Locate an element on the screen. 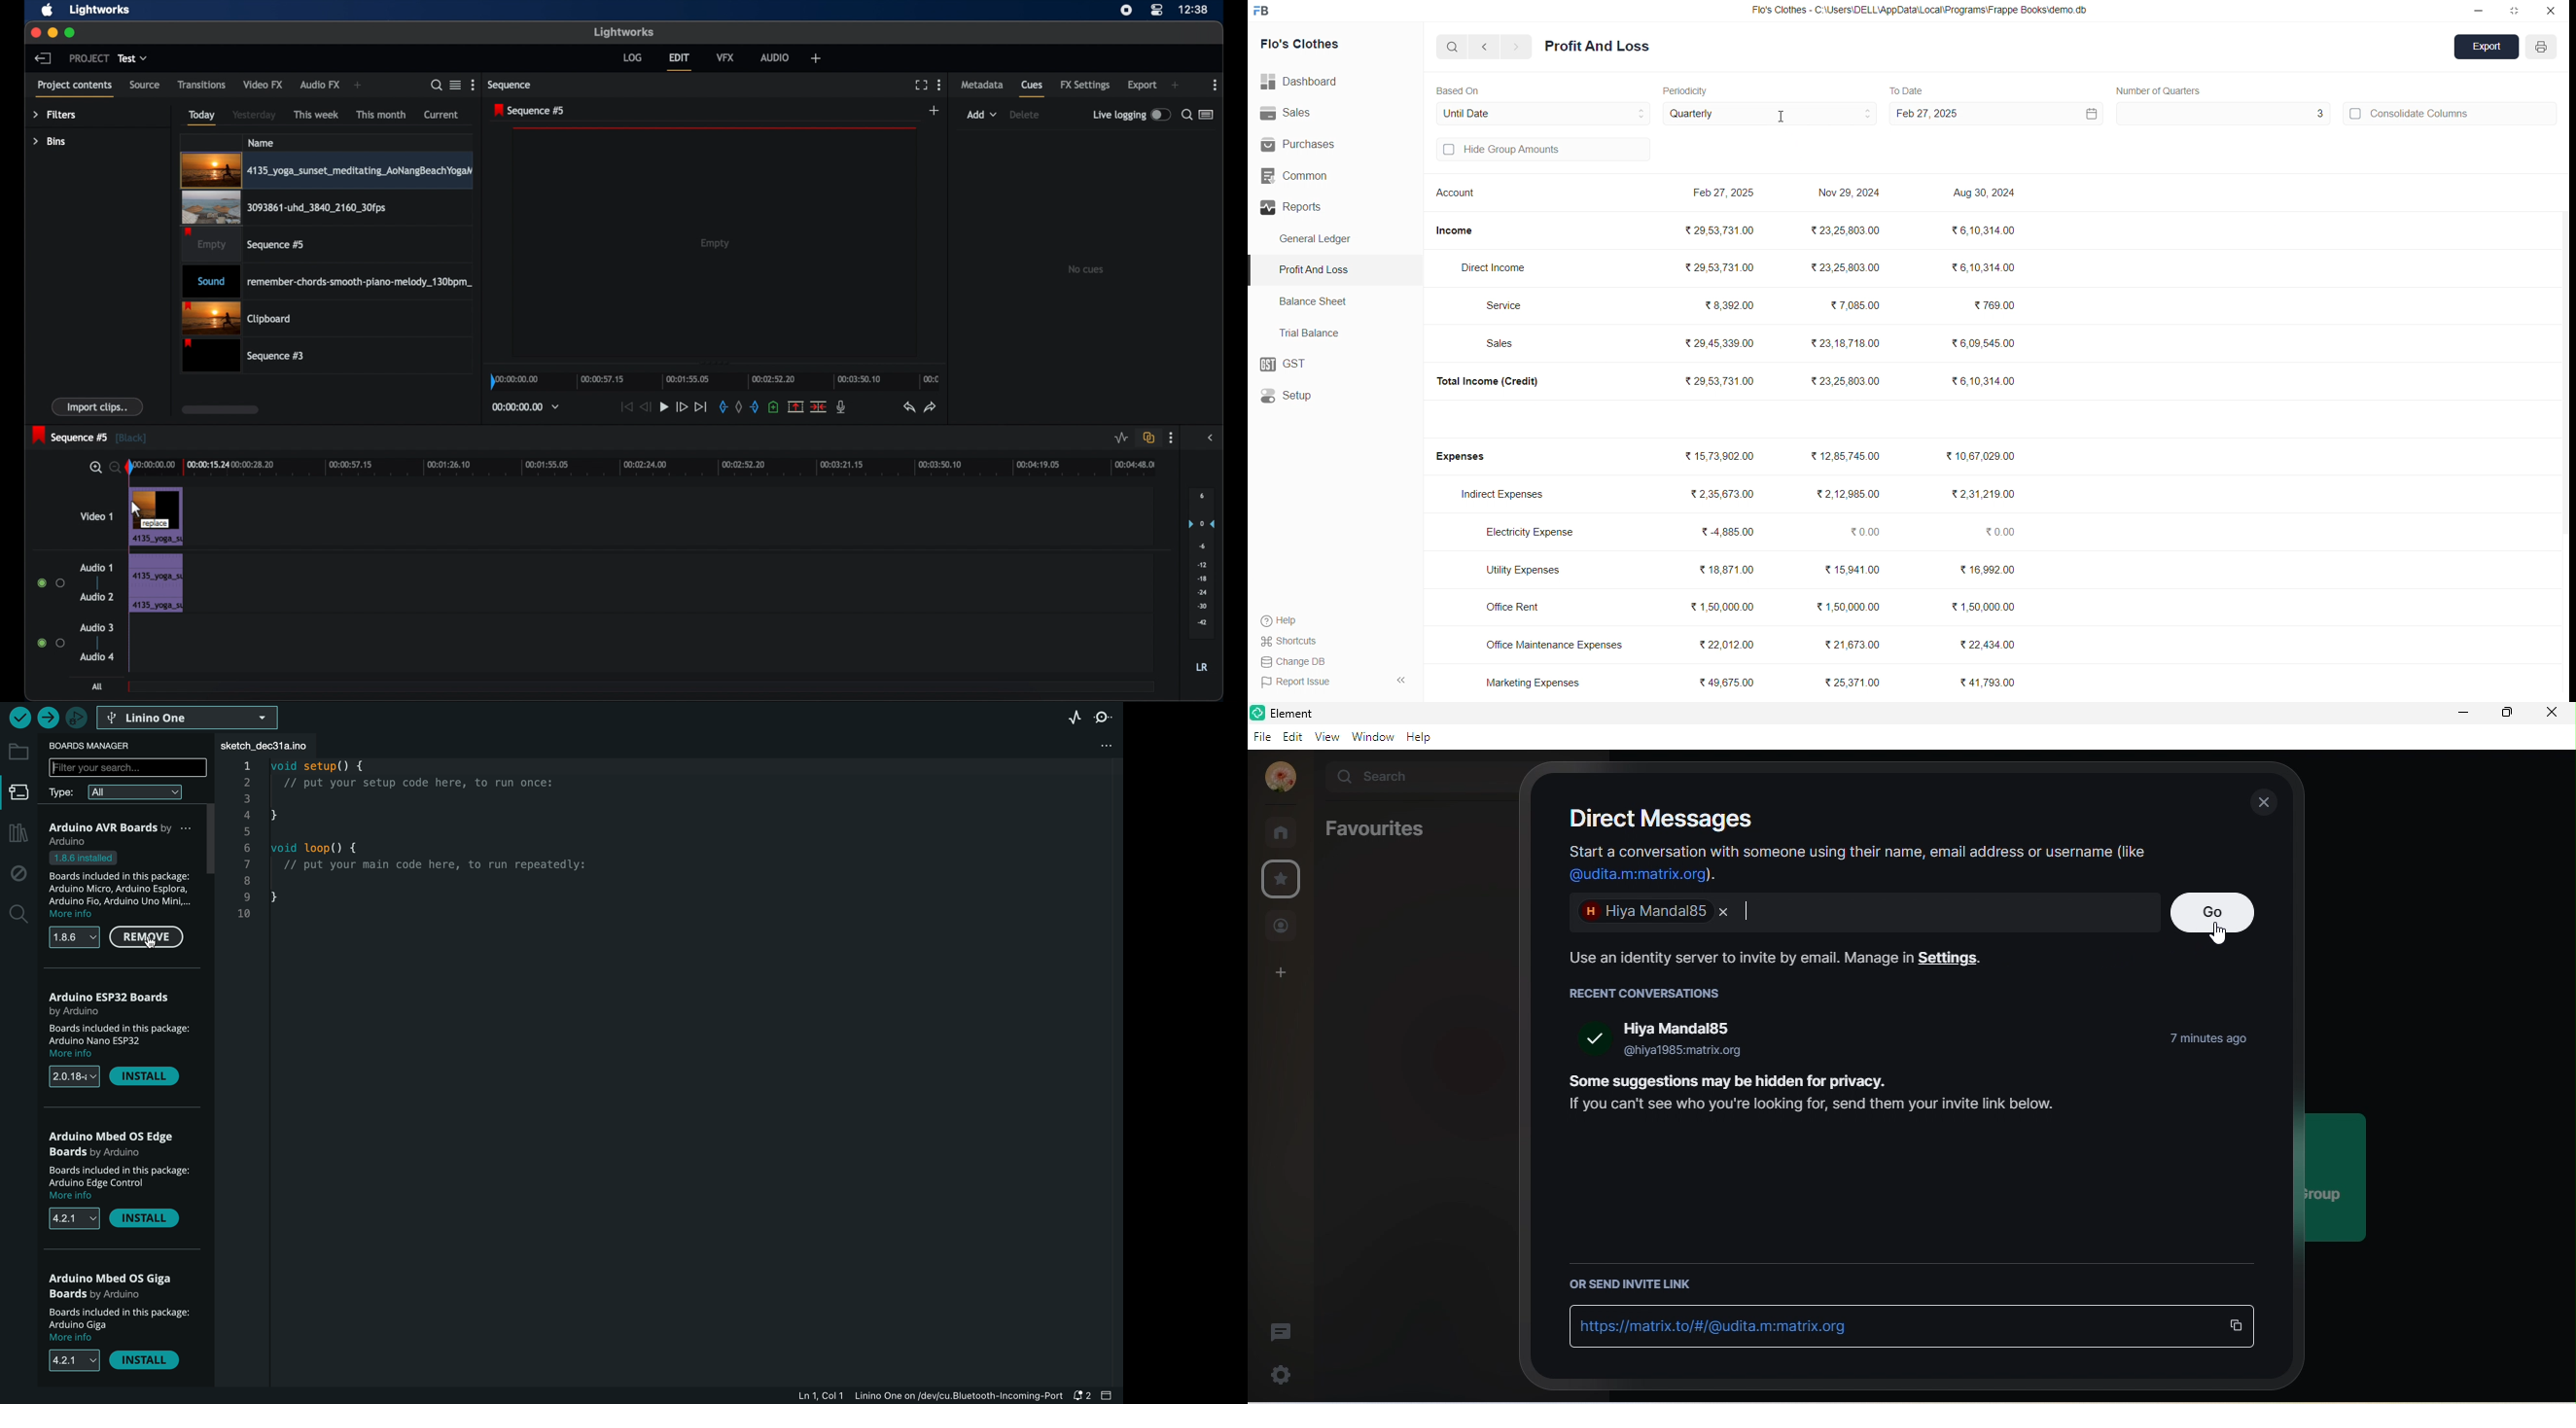 This screenshot has height=1428, width=2576. ₹22,434.00 is located at coordinates (1988, 643).